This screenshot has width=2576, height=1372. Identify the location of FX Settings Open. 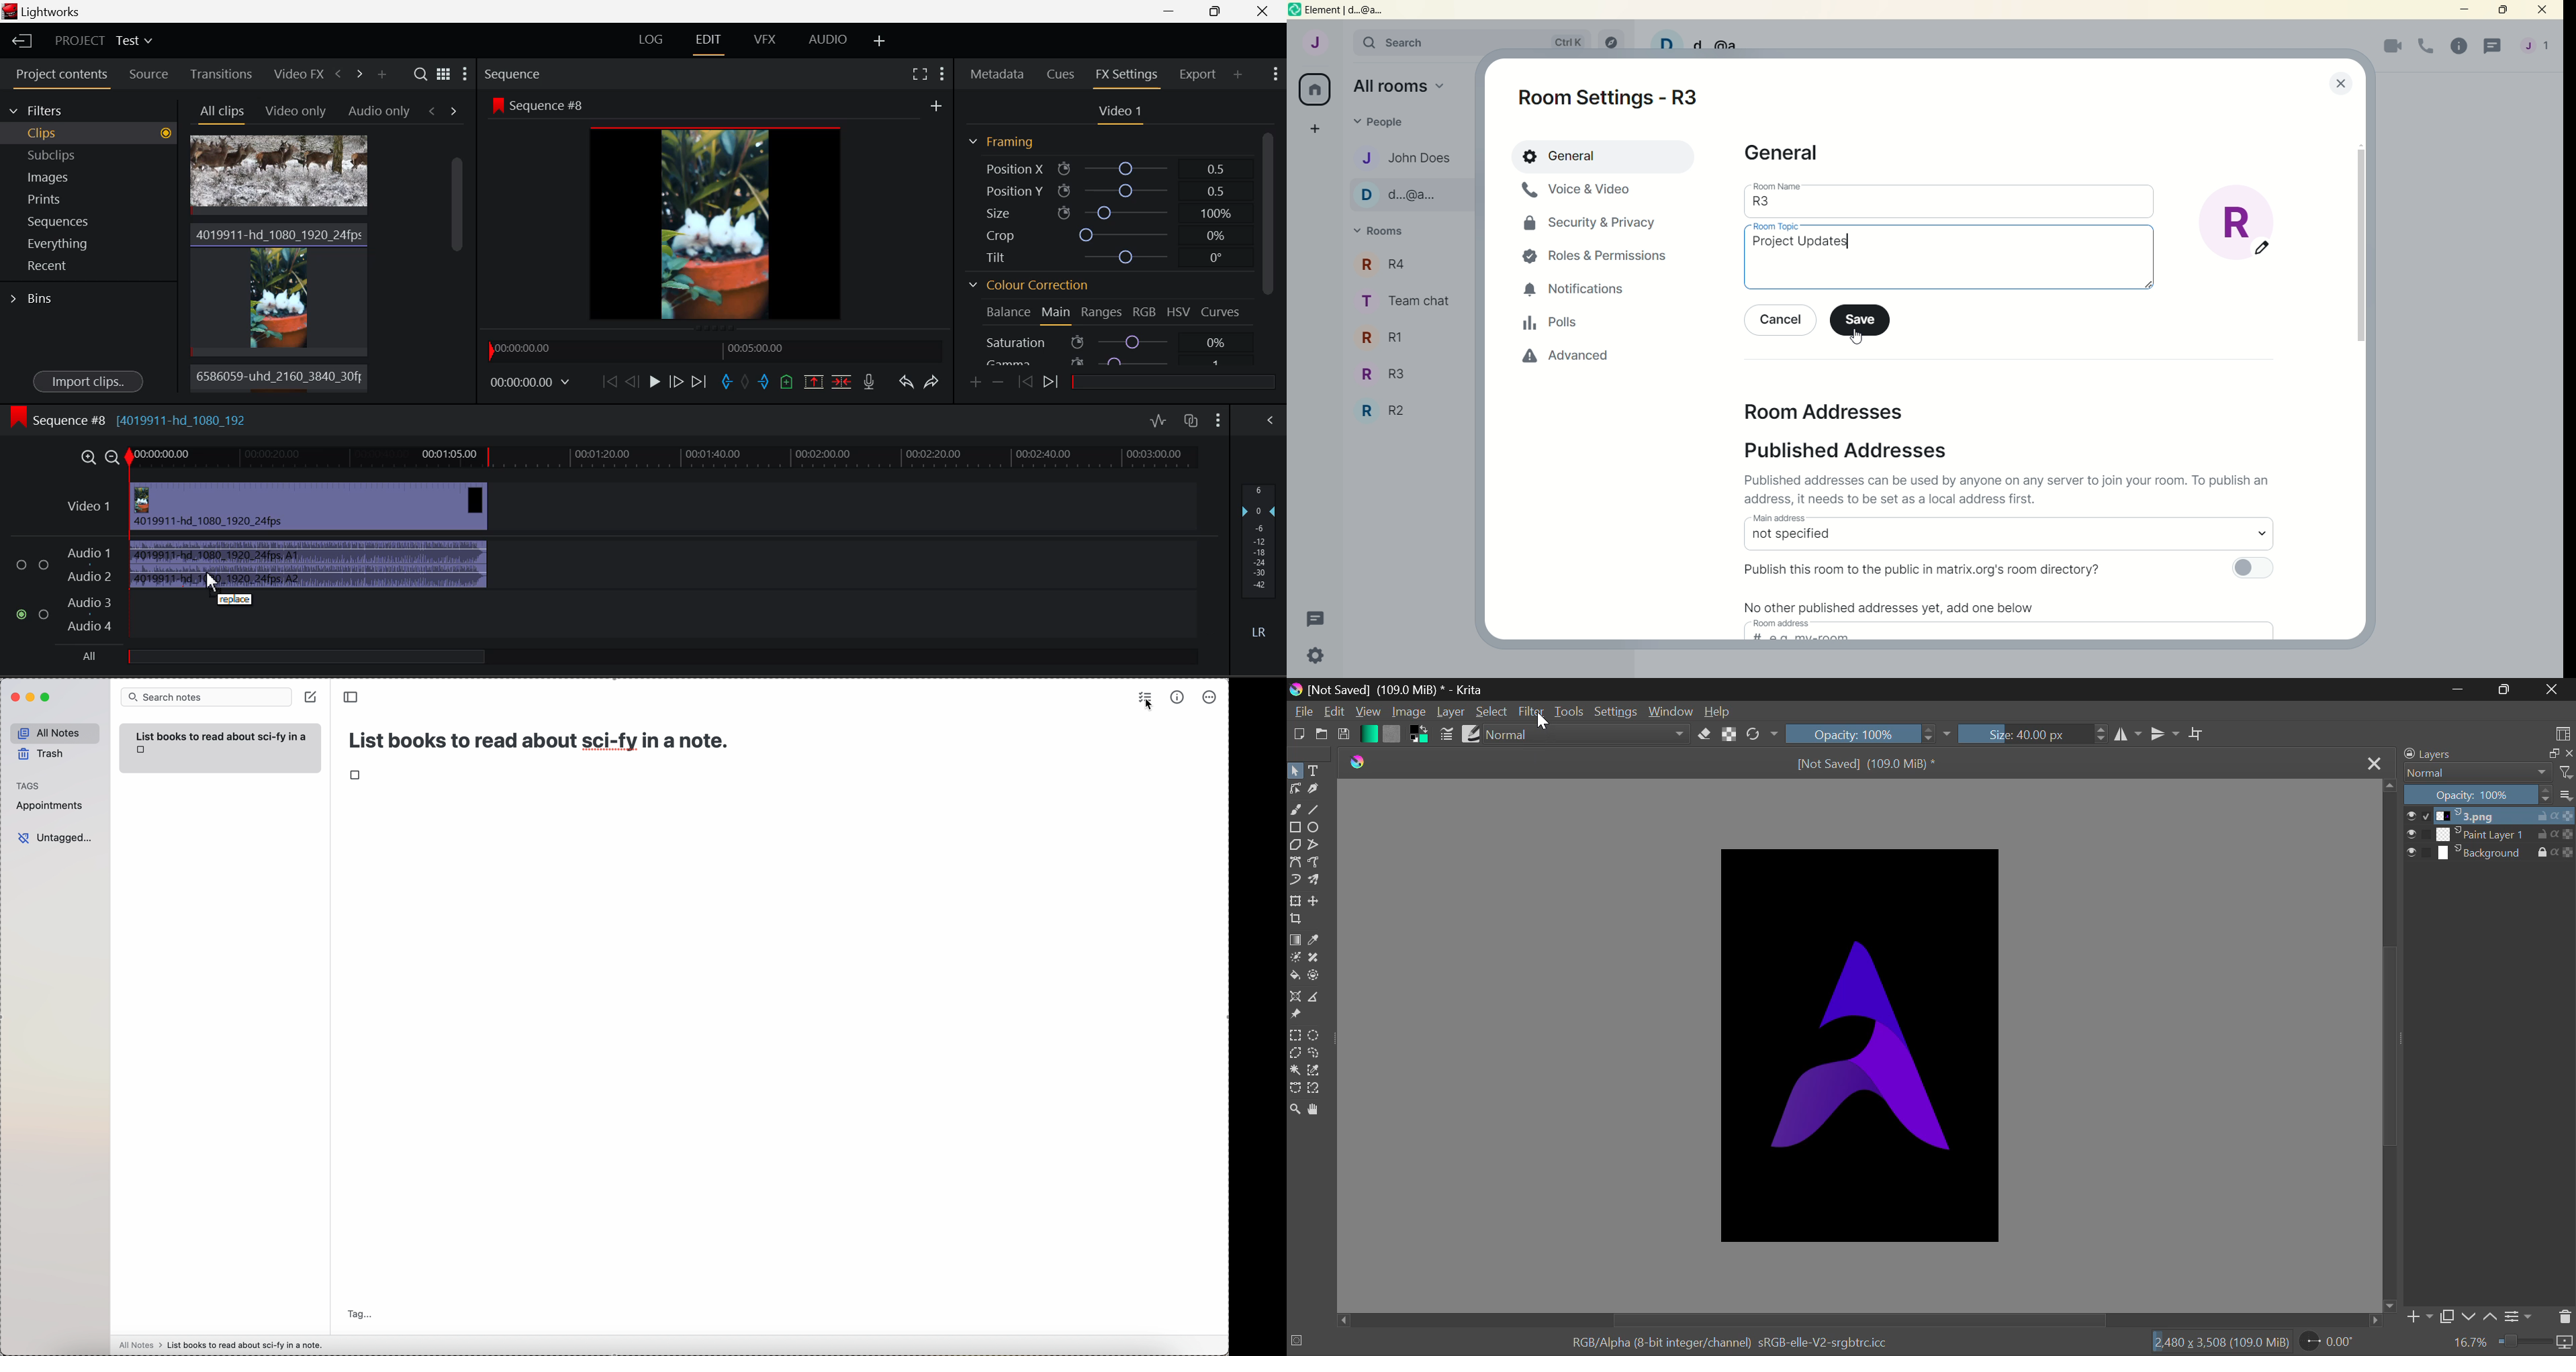
(1129, 76).